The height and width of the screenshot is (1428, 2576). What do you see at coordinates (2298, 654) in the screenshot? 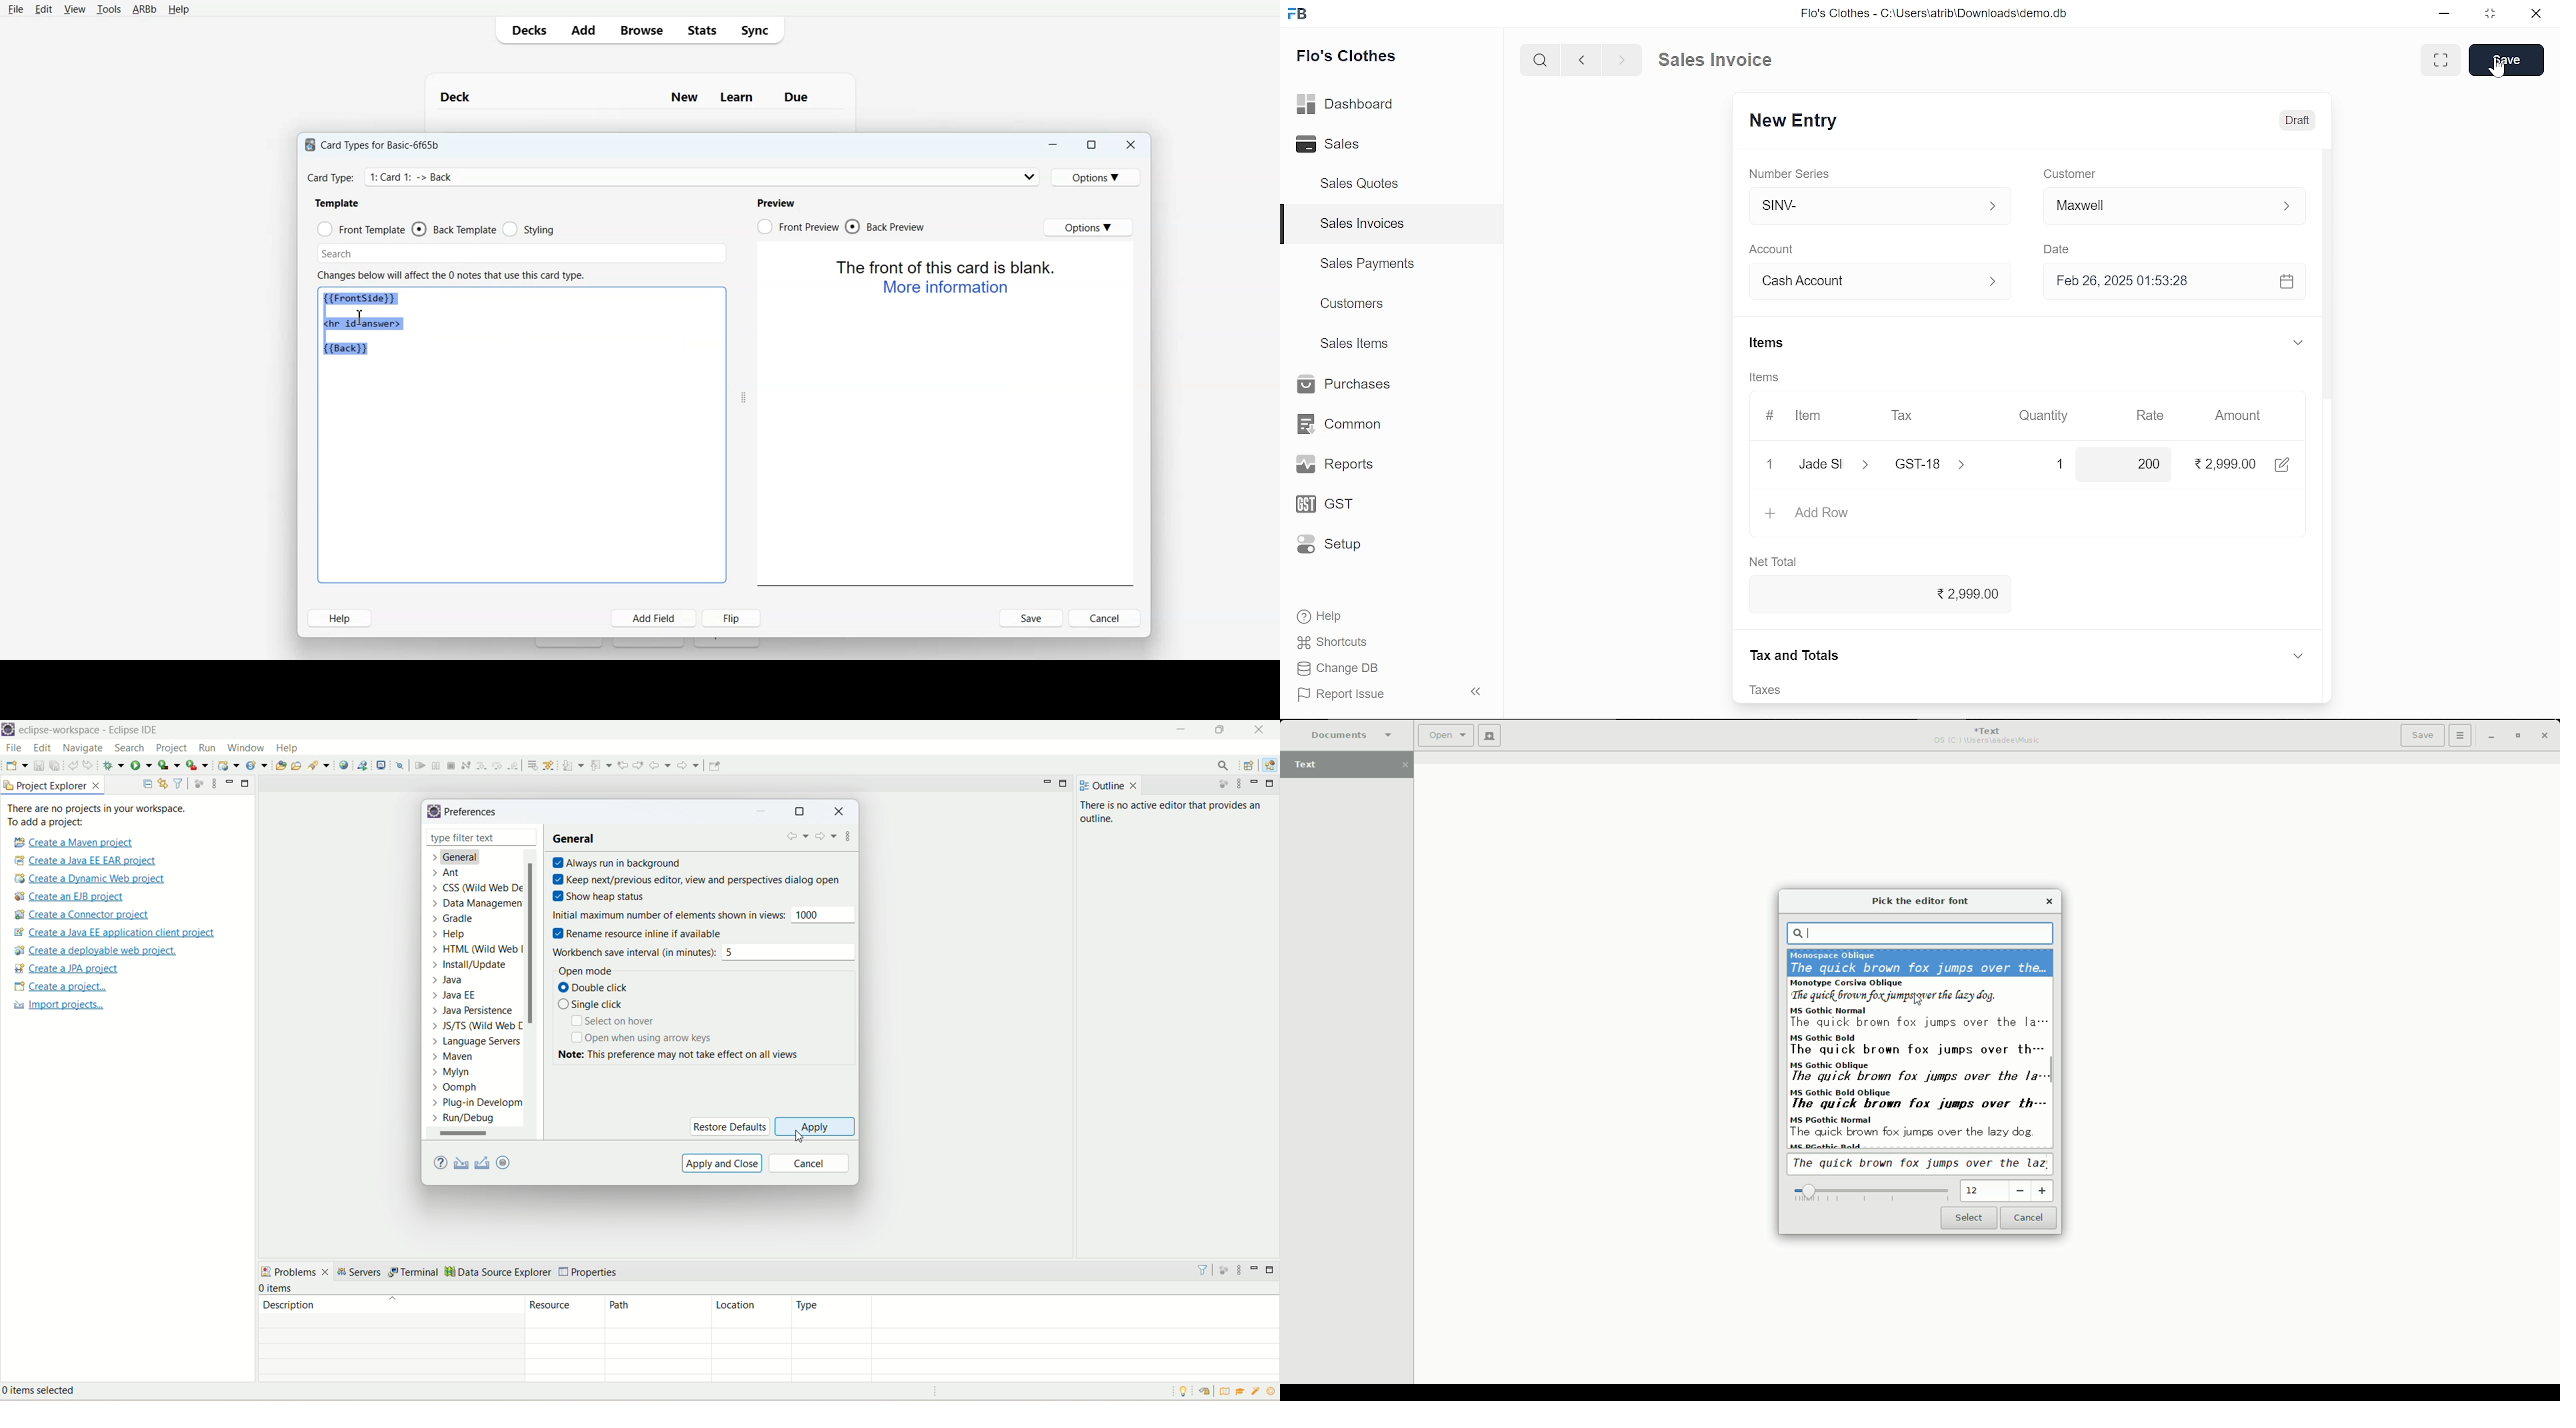
I see `expand` at bounding box center [2298, 654].